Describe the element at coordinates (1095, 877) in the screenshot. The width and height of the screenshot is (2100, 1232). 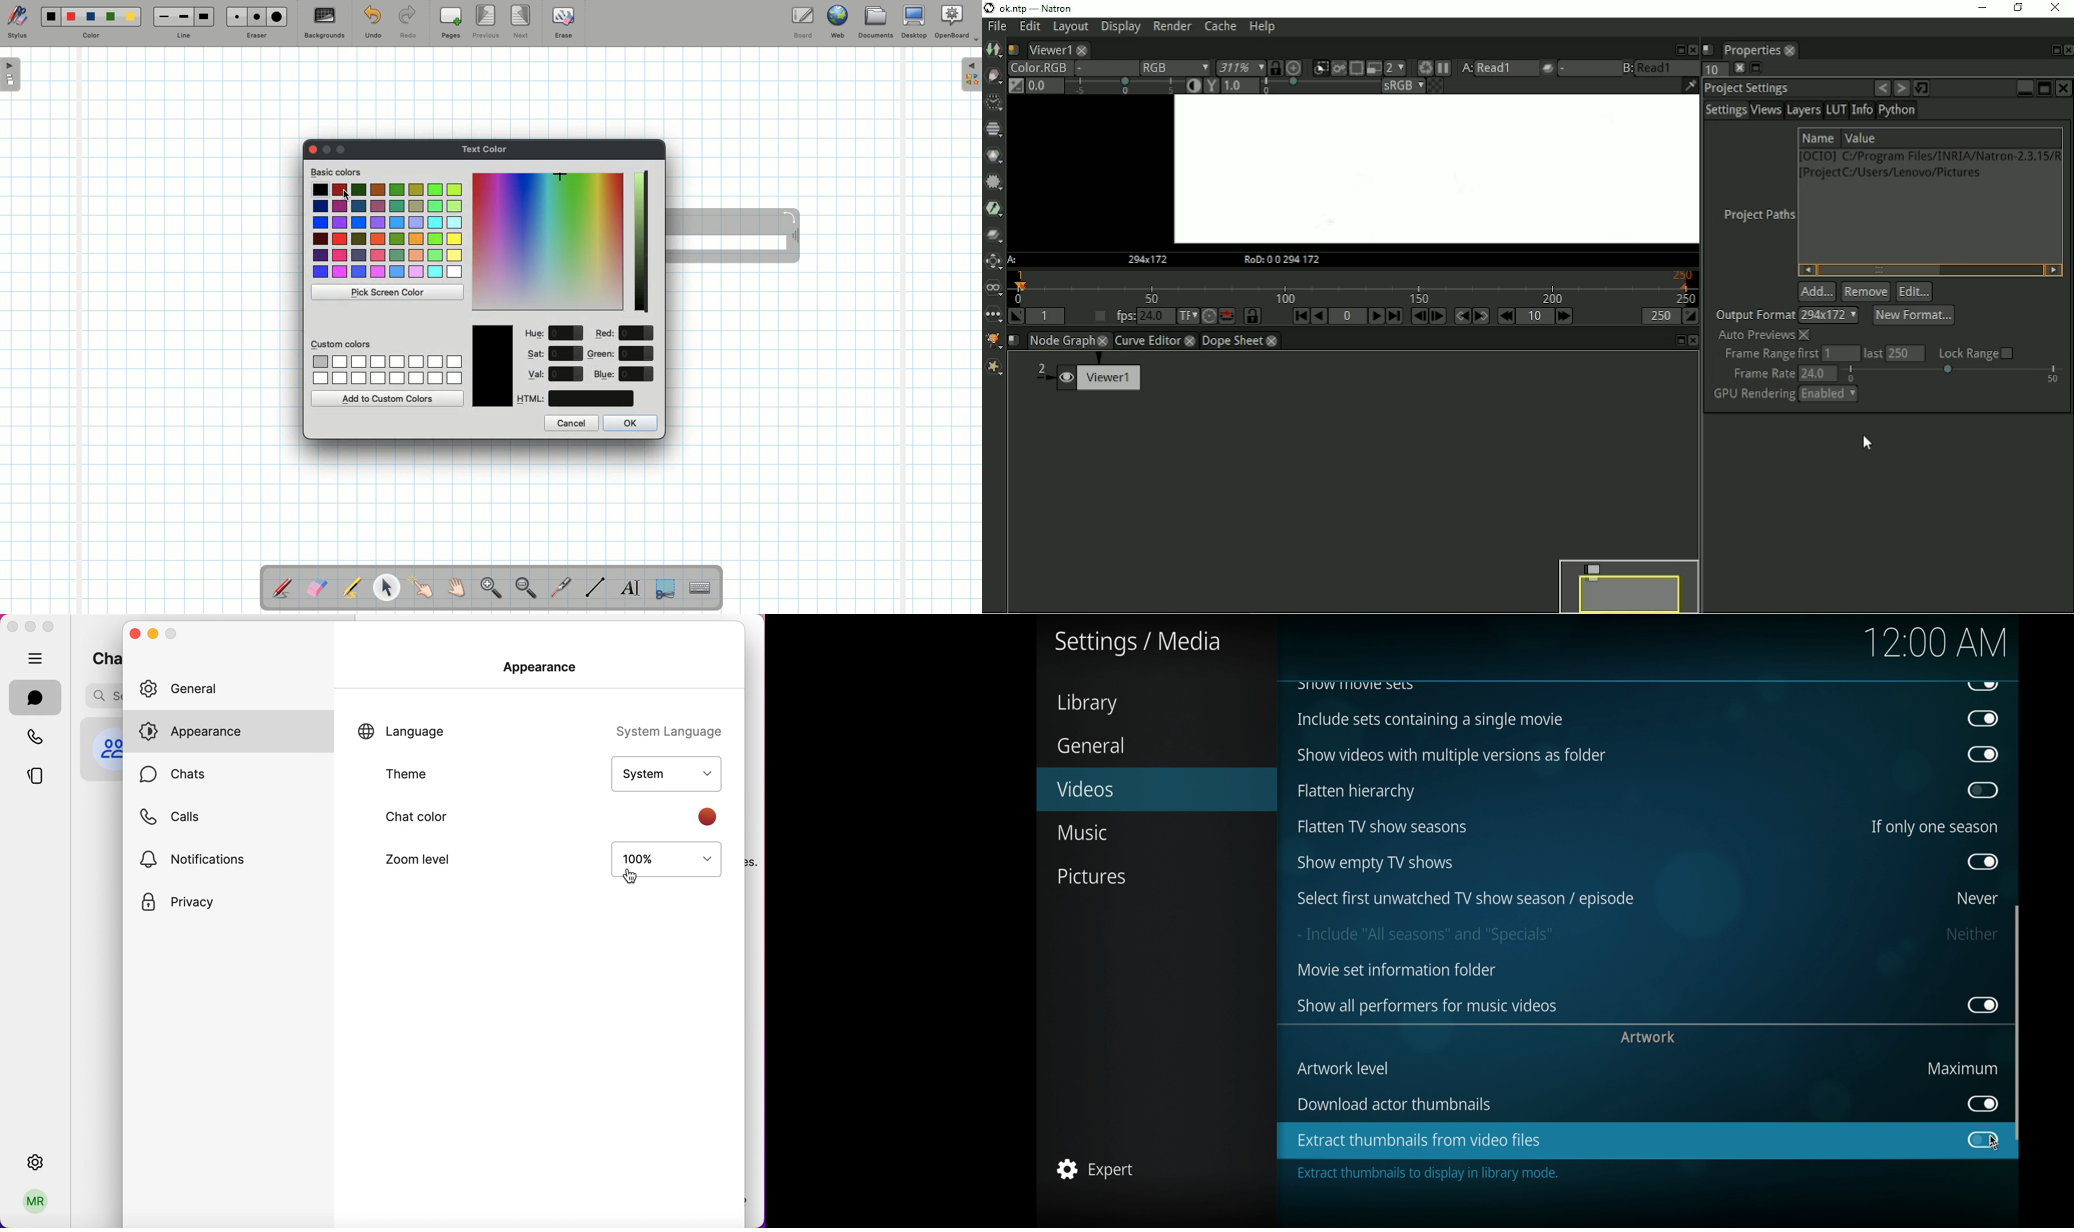
I see `pictures` at that location.